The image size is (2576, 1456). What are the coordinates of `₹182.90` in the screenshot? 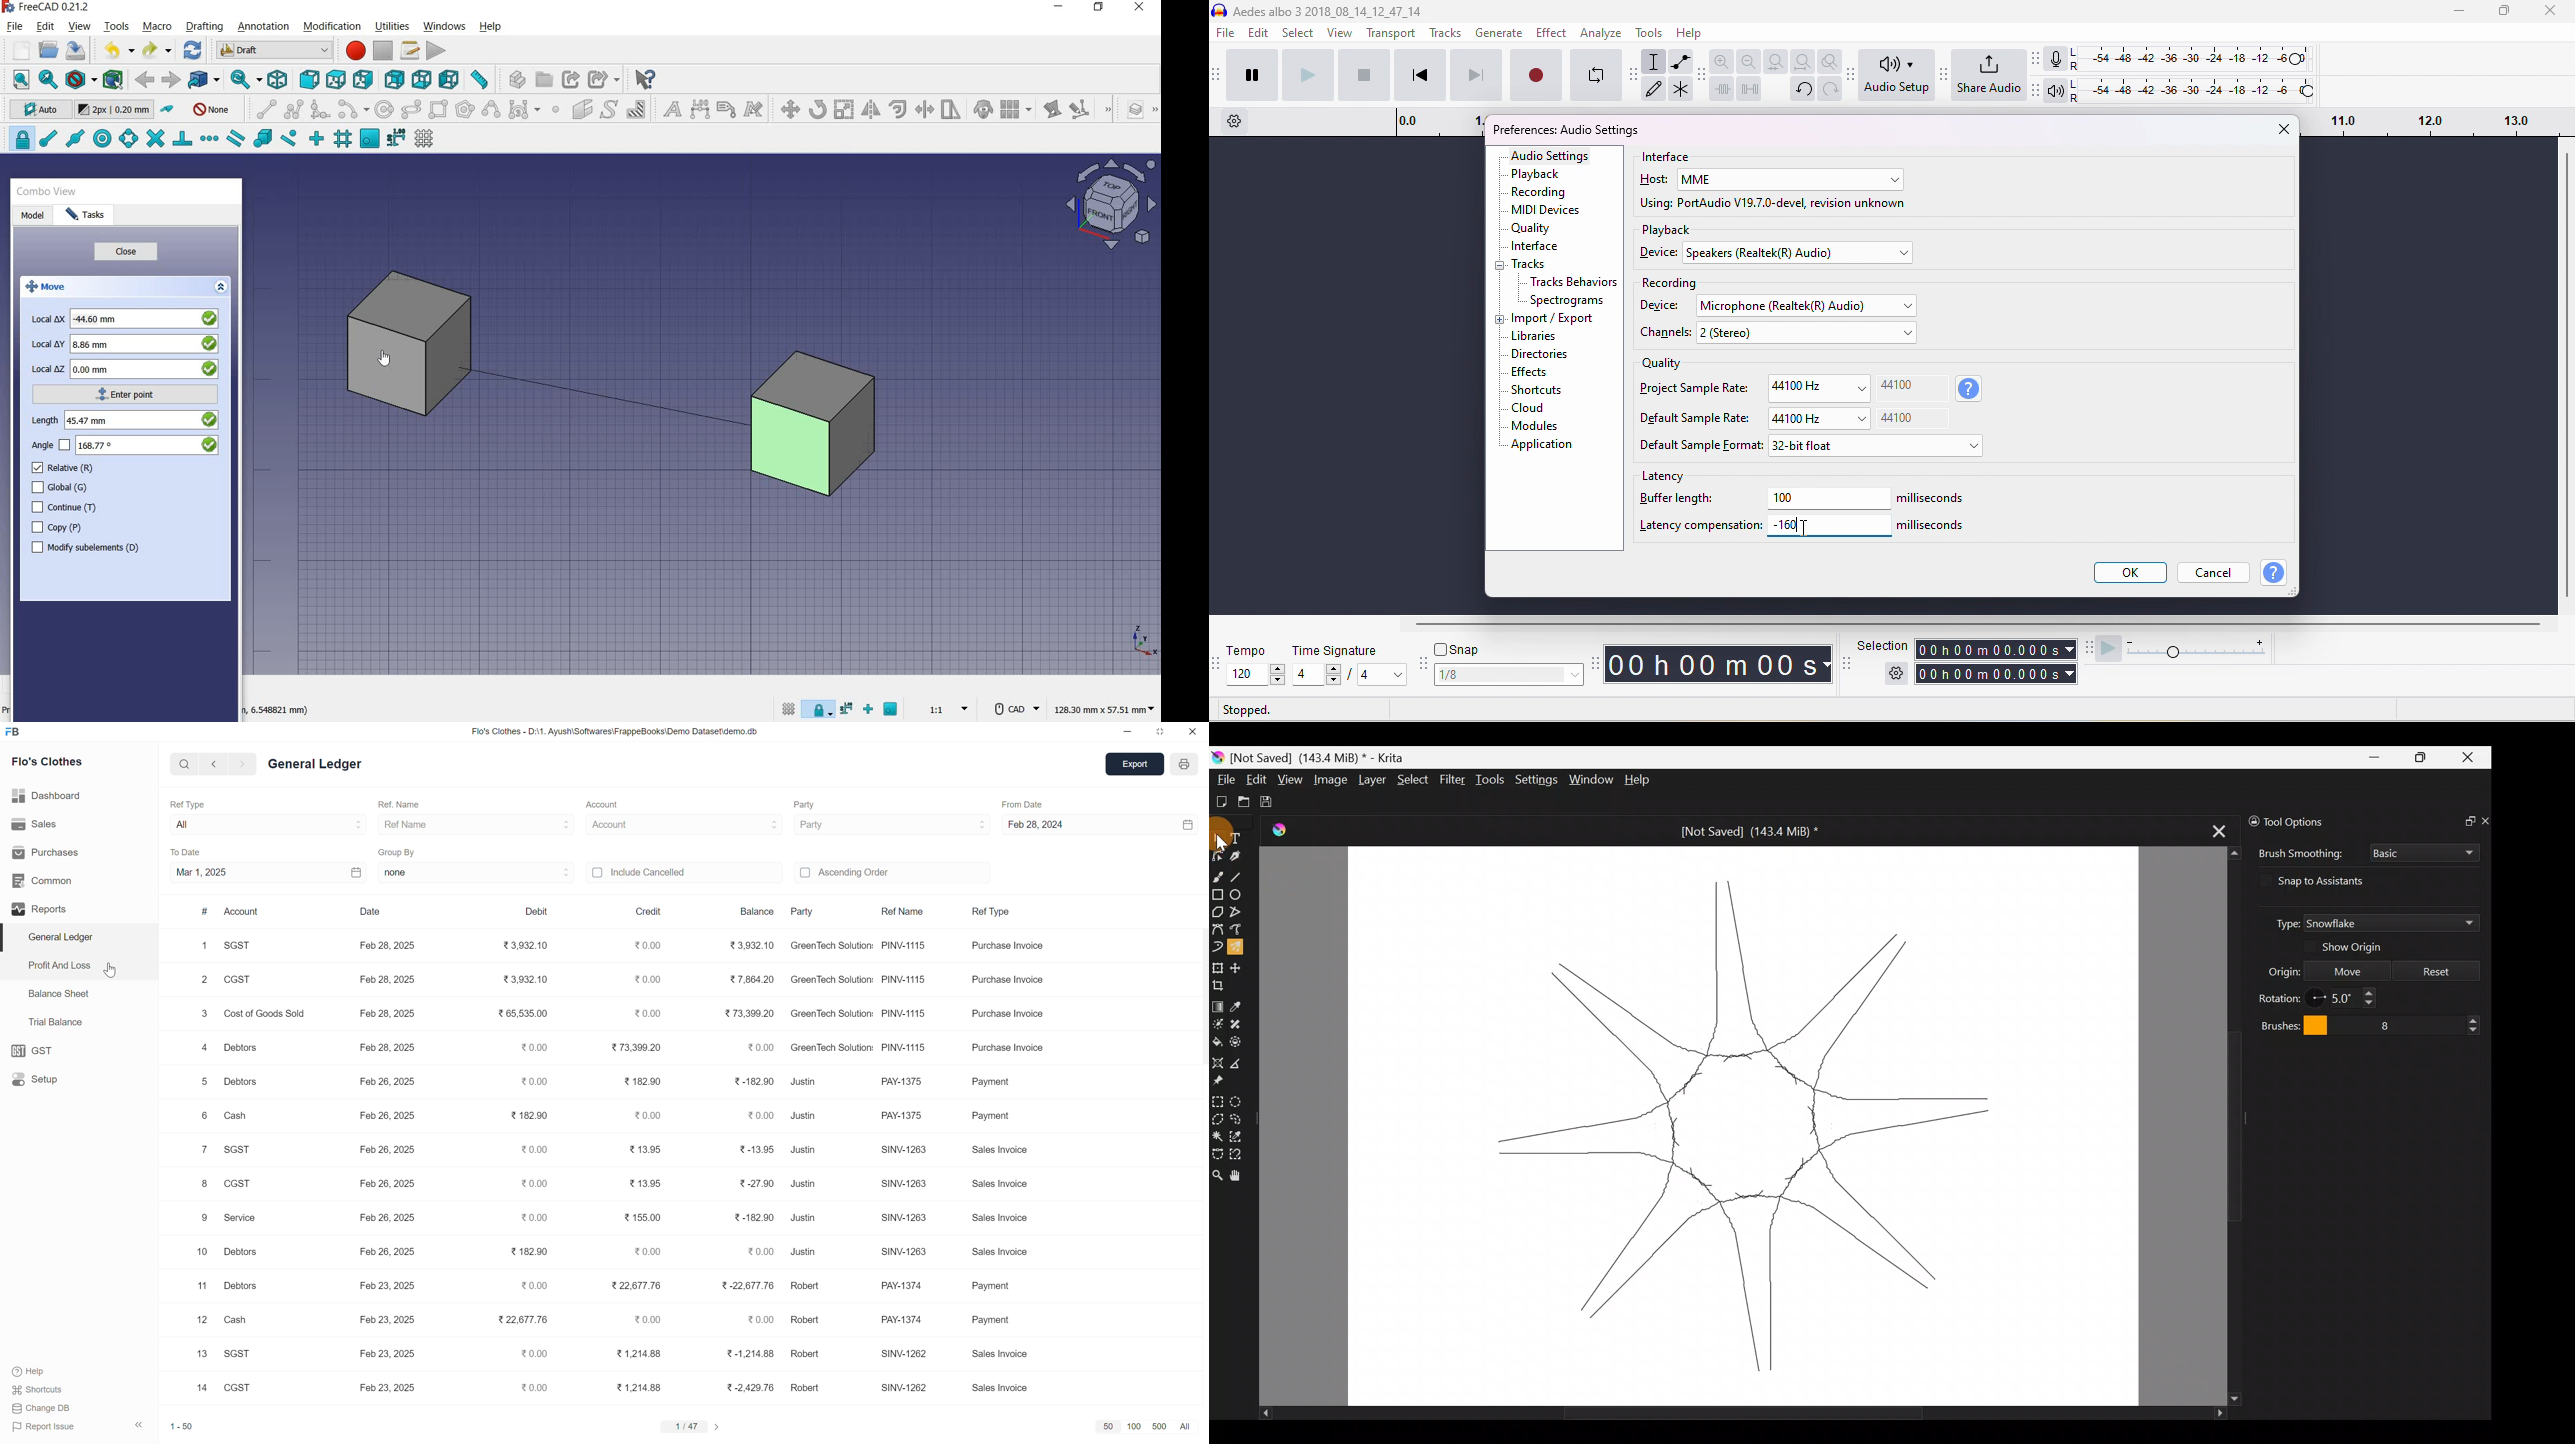 It's located at (643, 1083).